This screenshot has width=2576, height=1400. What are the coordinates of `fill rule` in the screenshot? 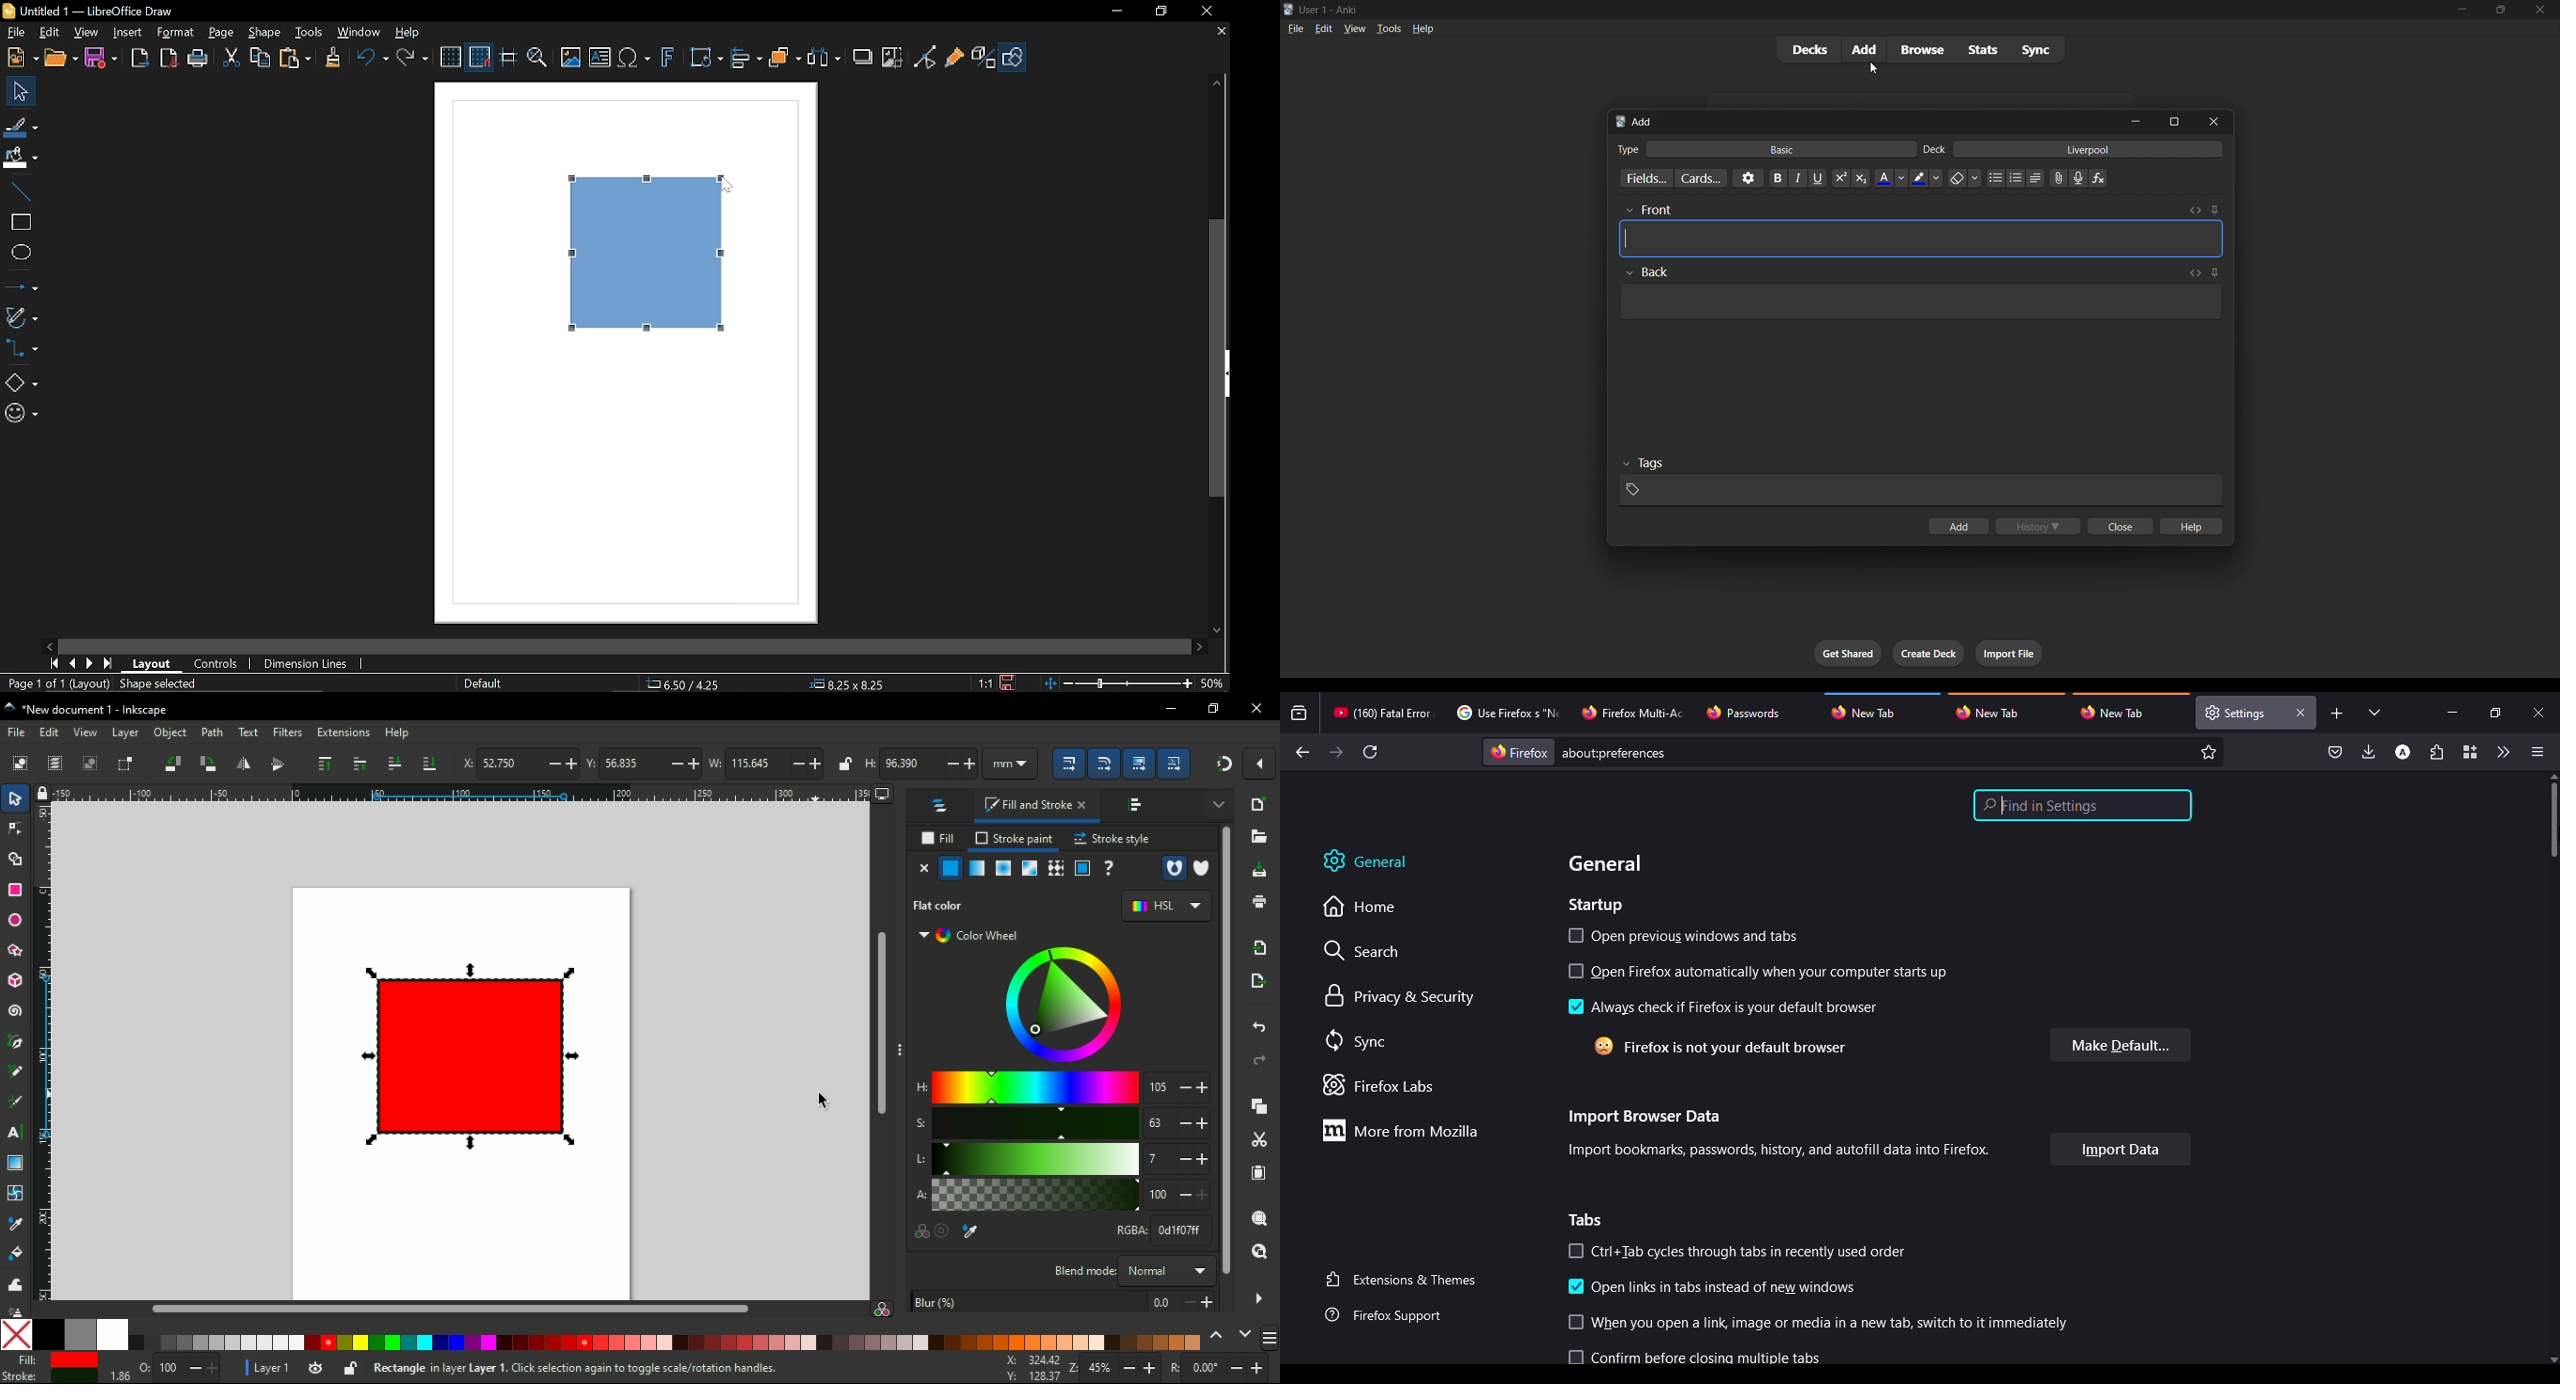 It's located at (1200, 869).